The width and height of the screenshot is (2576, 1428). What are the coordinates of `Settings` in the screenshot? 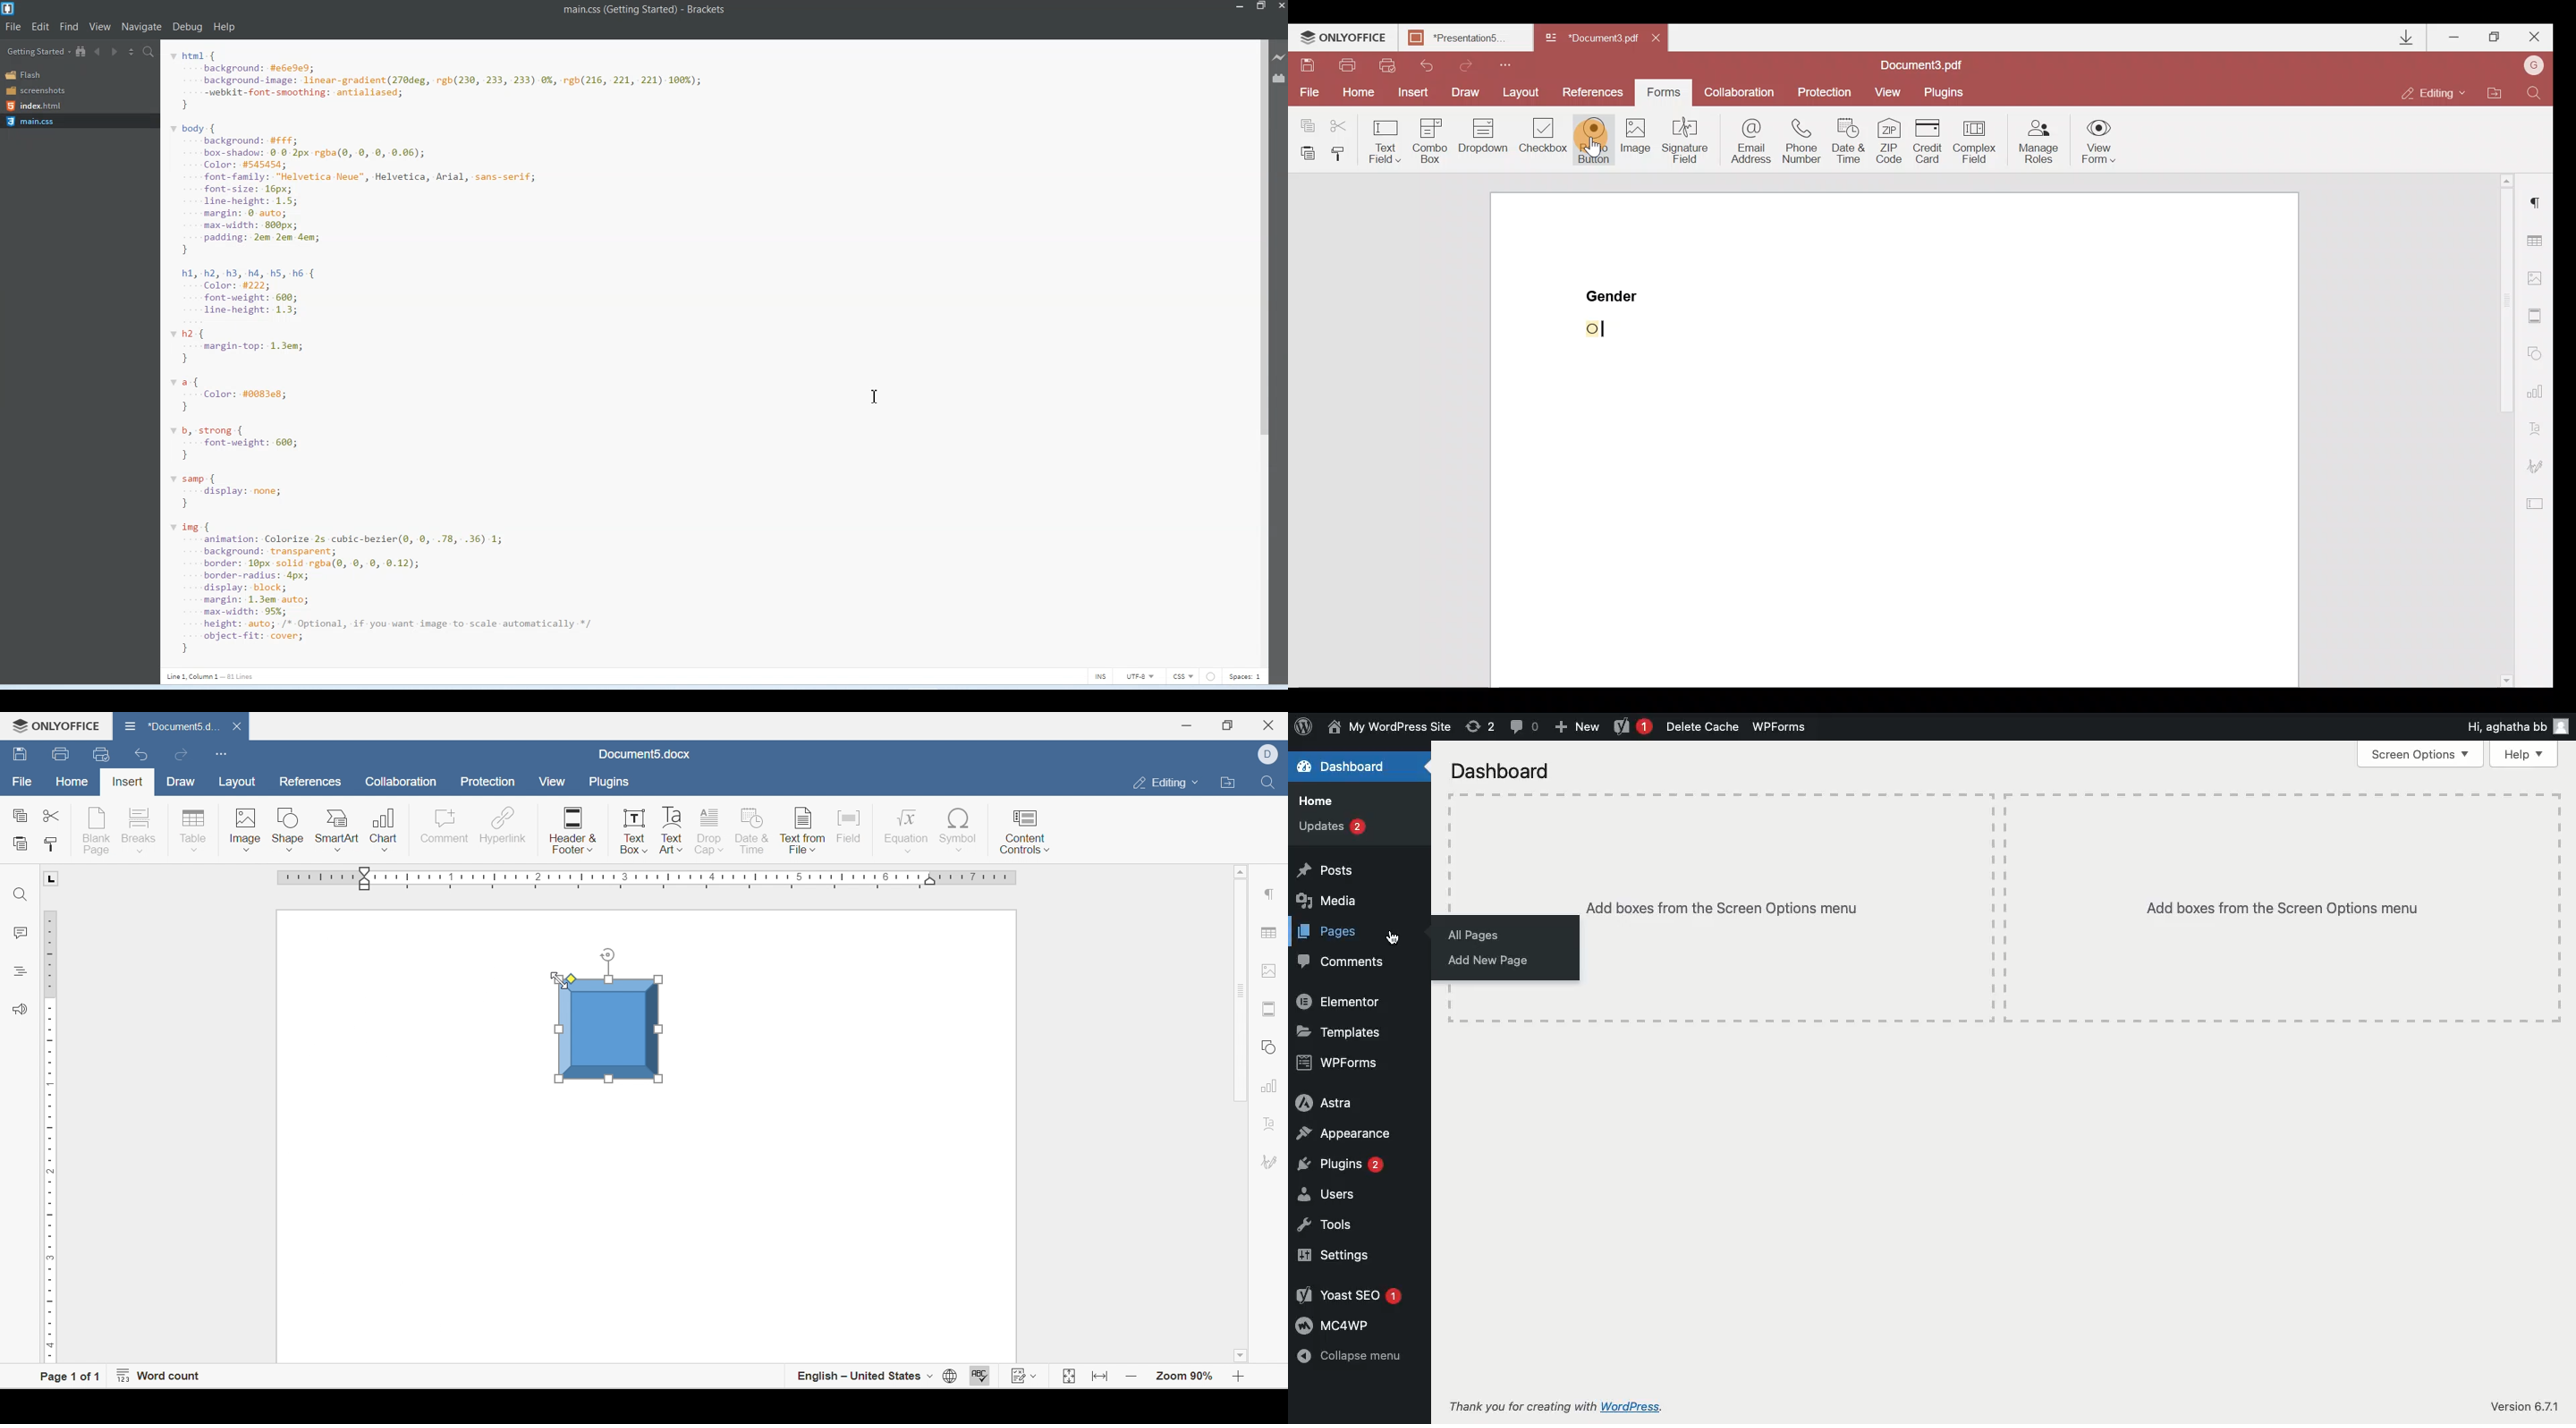 It's located at (1333, 1255).